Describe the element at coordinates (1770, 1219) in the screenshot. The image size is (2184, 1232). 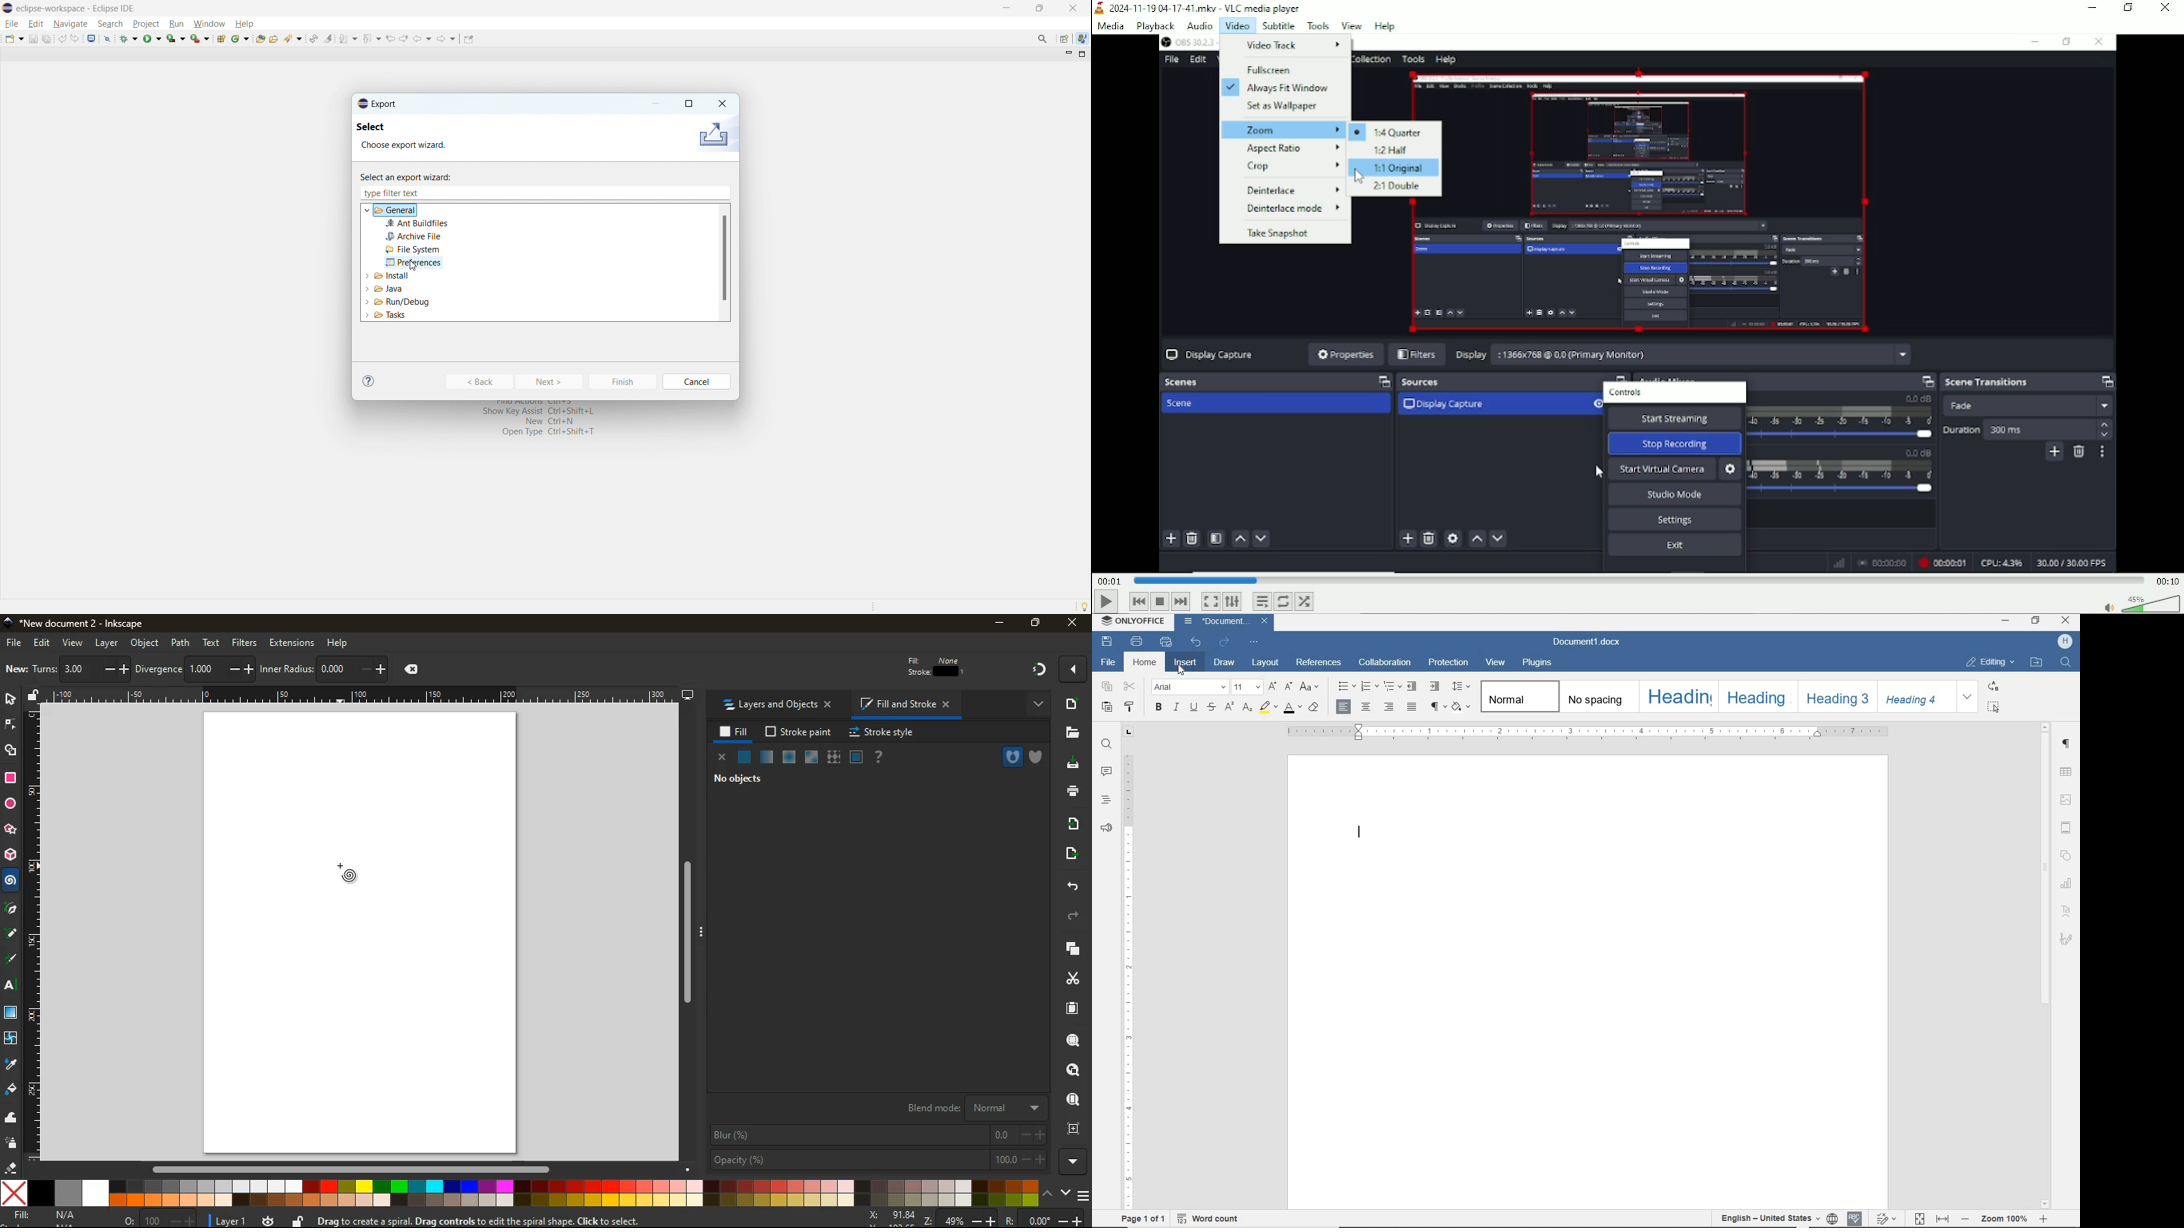
I see `English- United States(text language)` at that location.